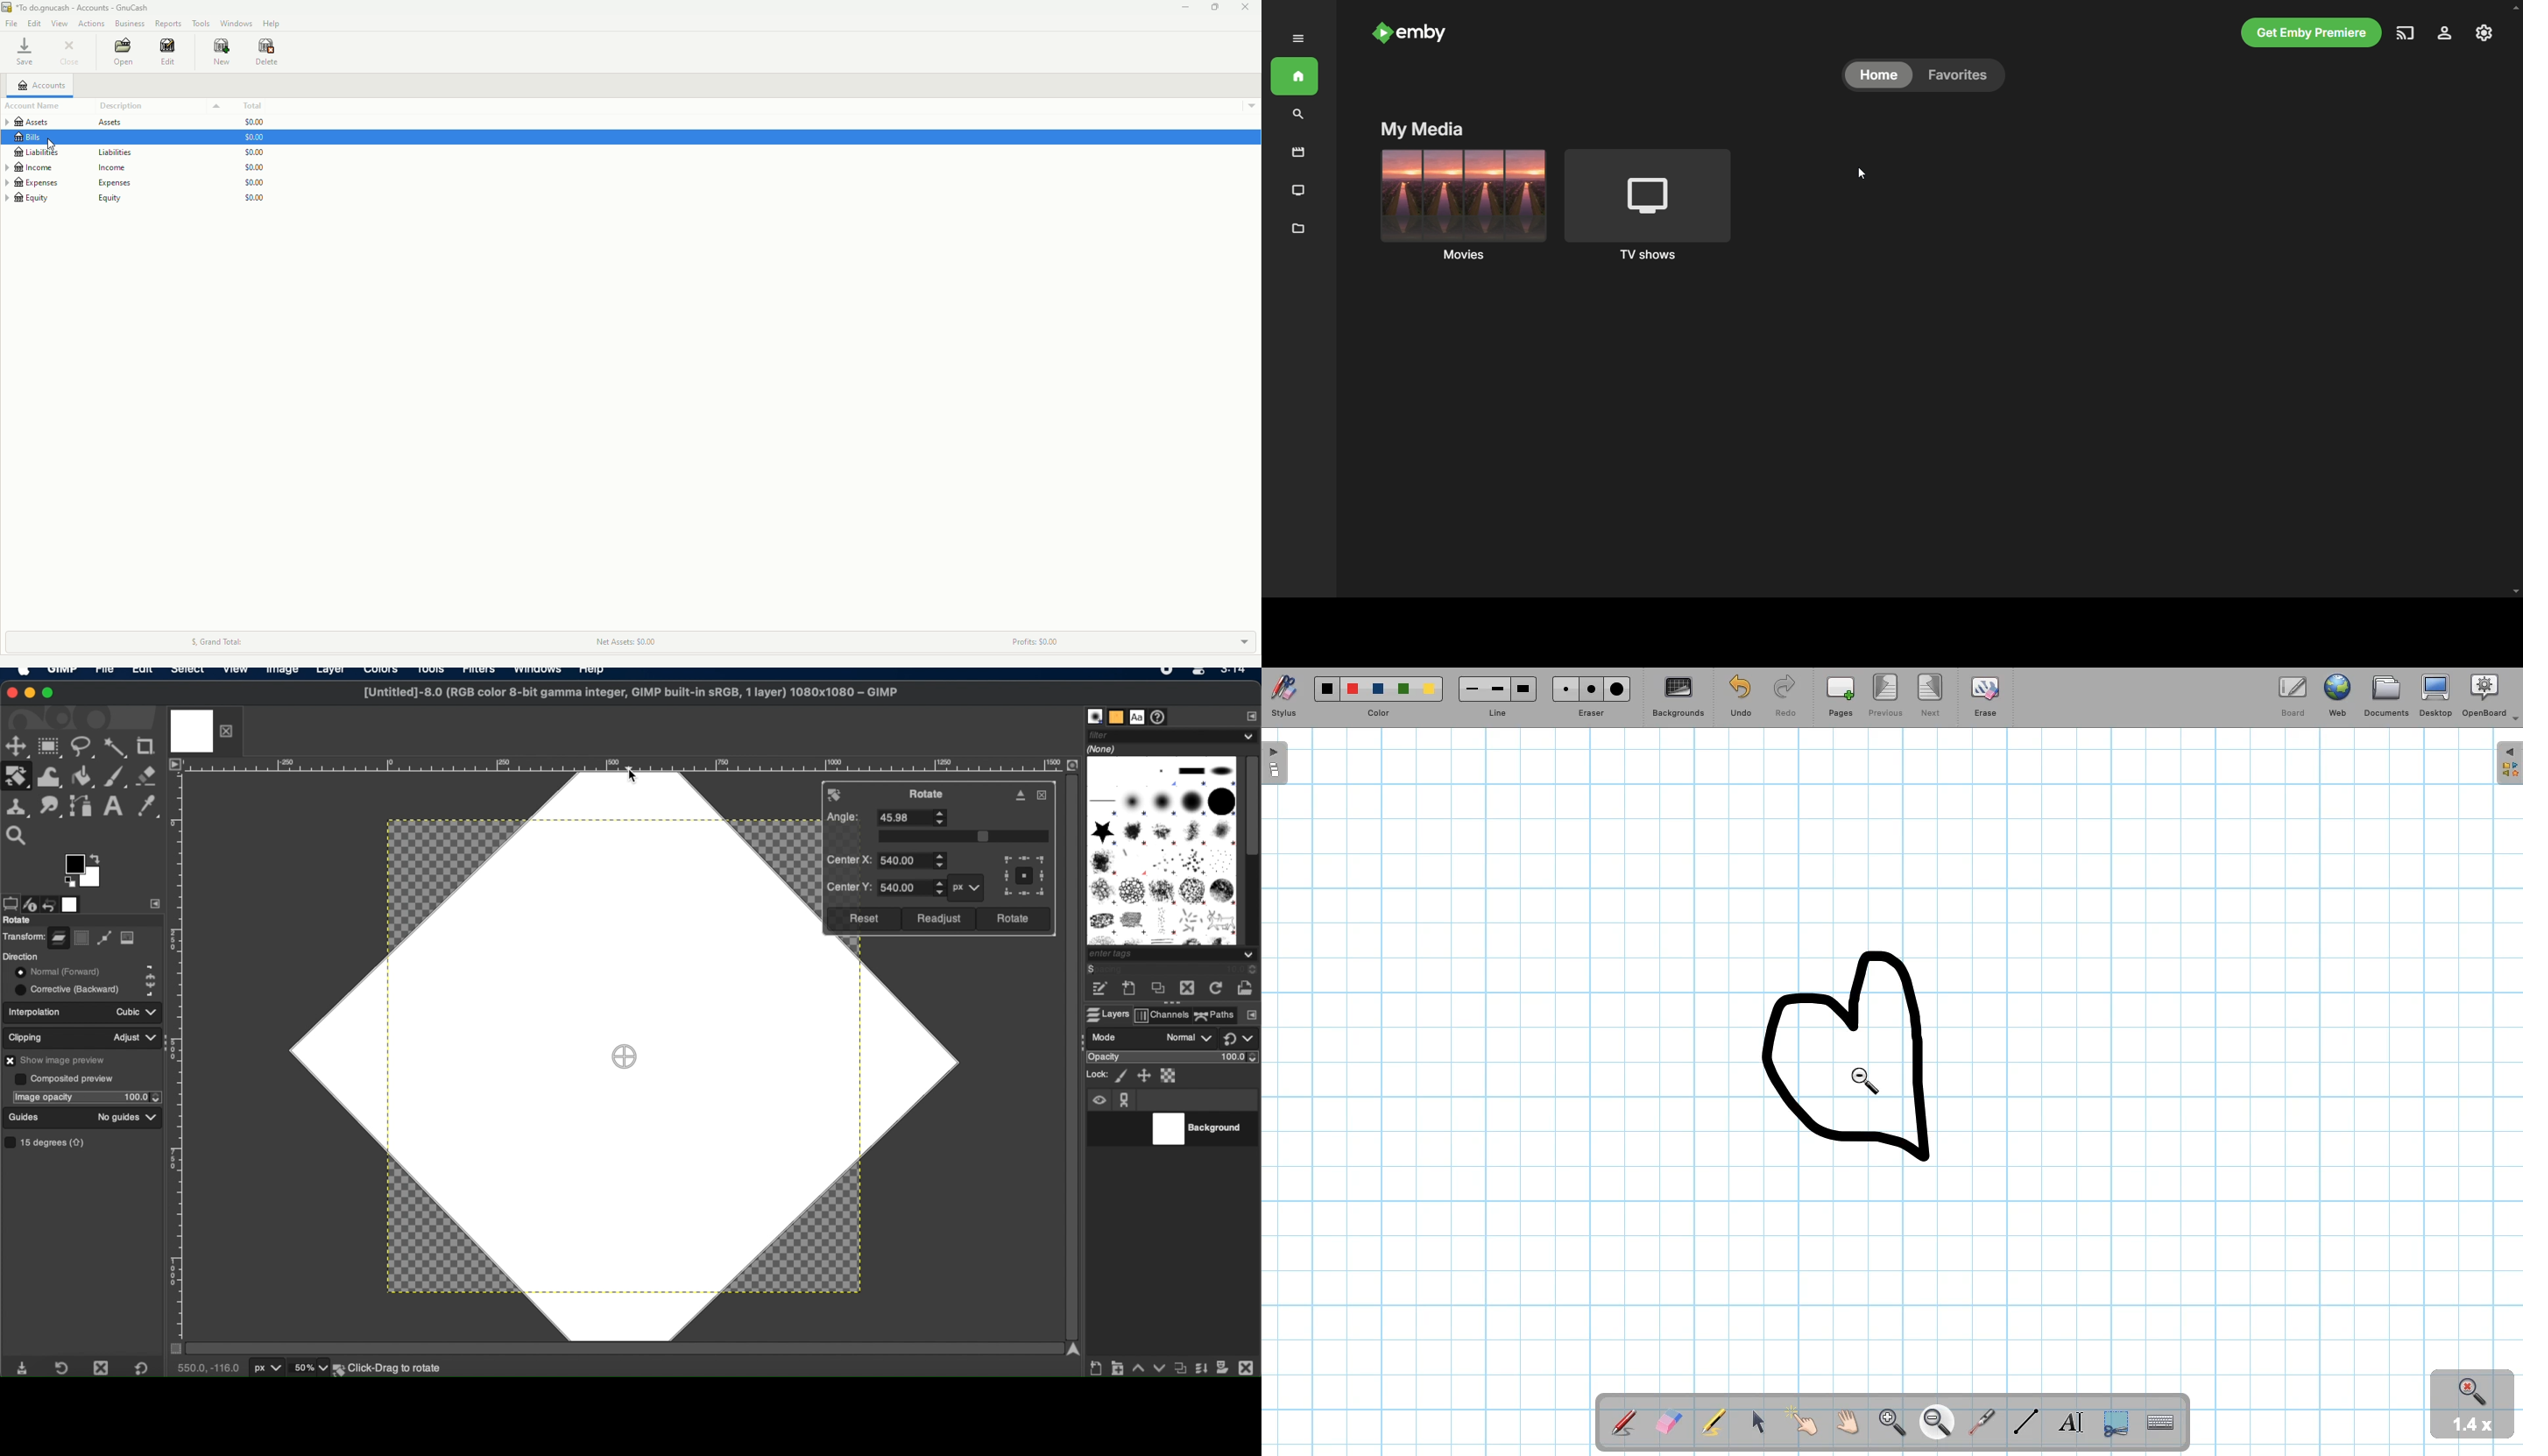 The image size is (2548, 1456). What do you see at coordinates (2515, 301) in the screenshot?
I see `vertical scroll bar` at bounding box center [2515, 301].